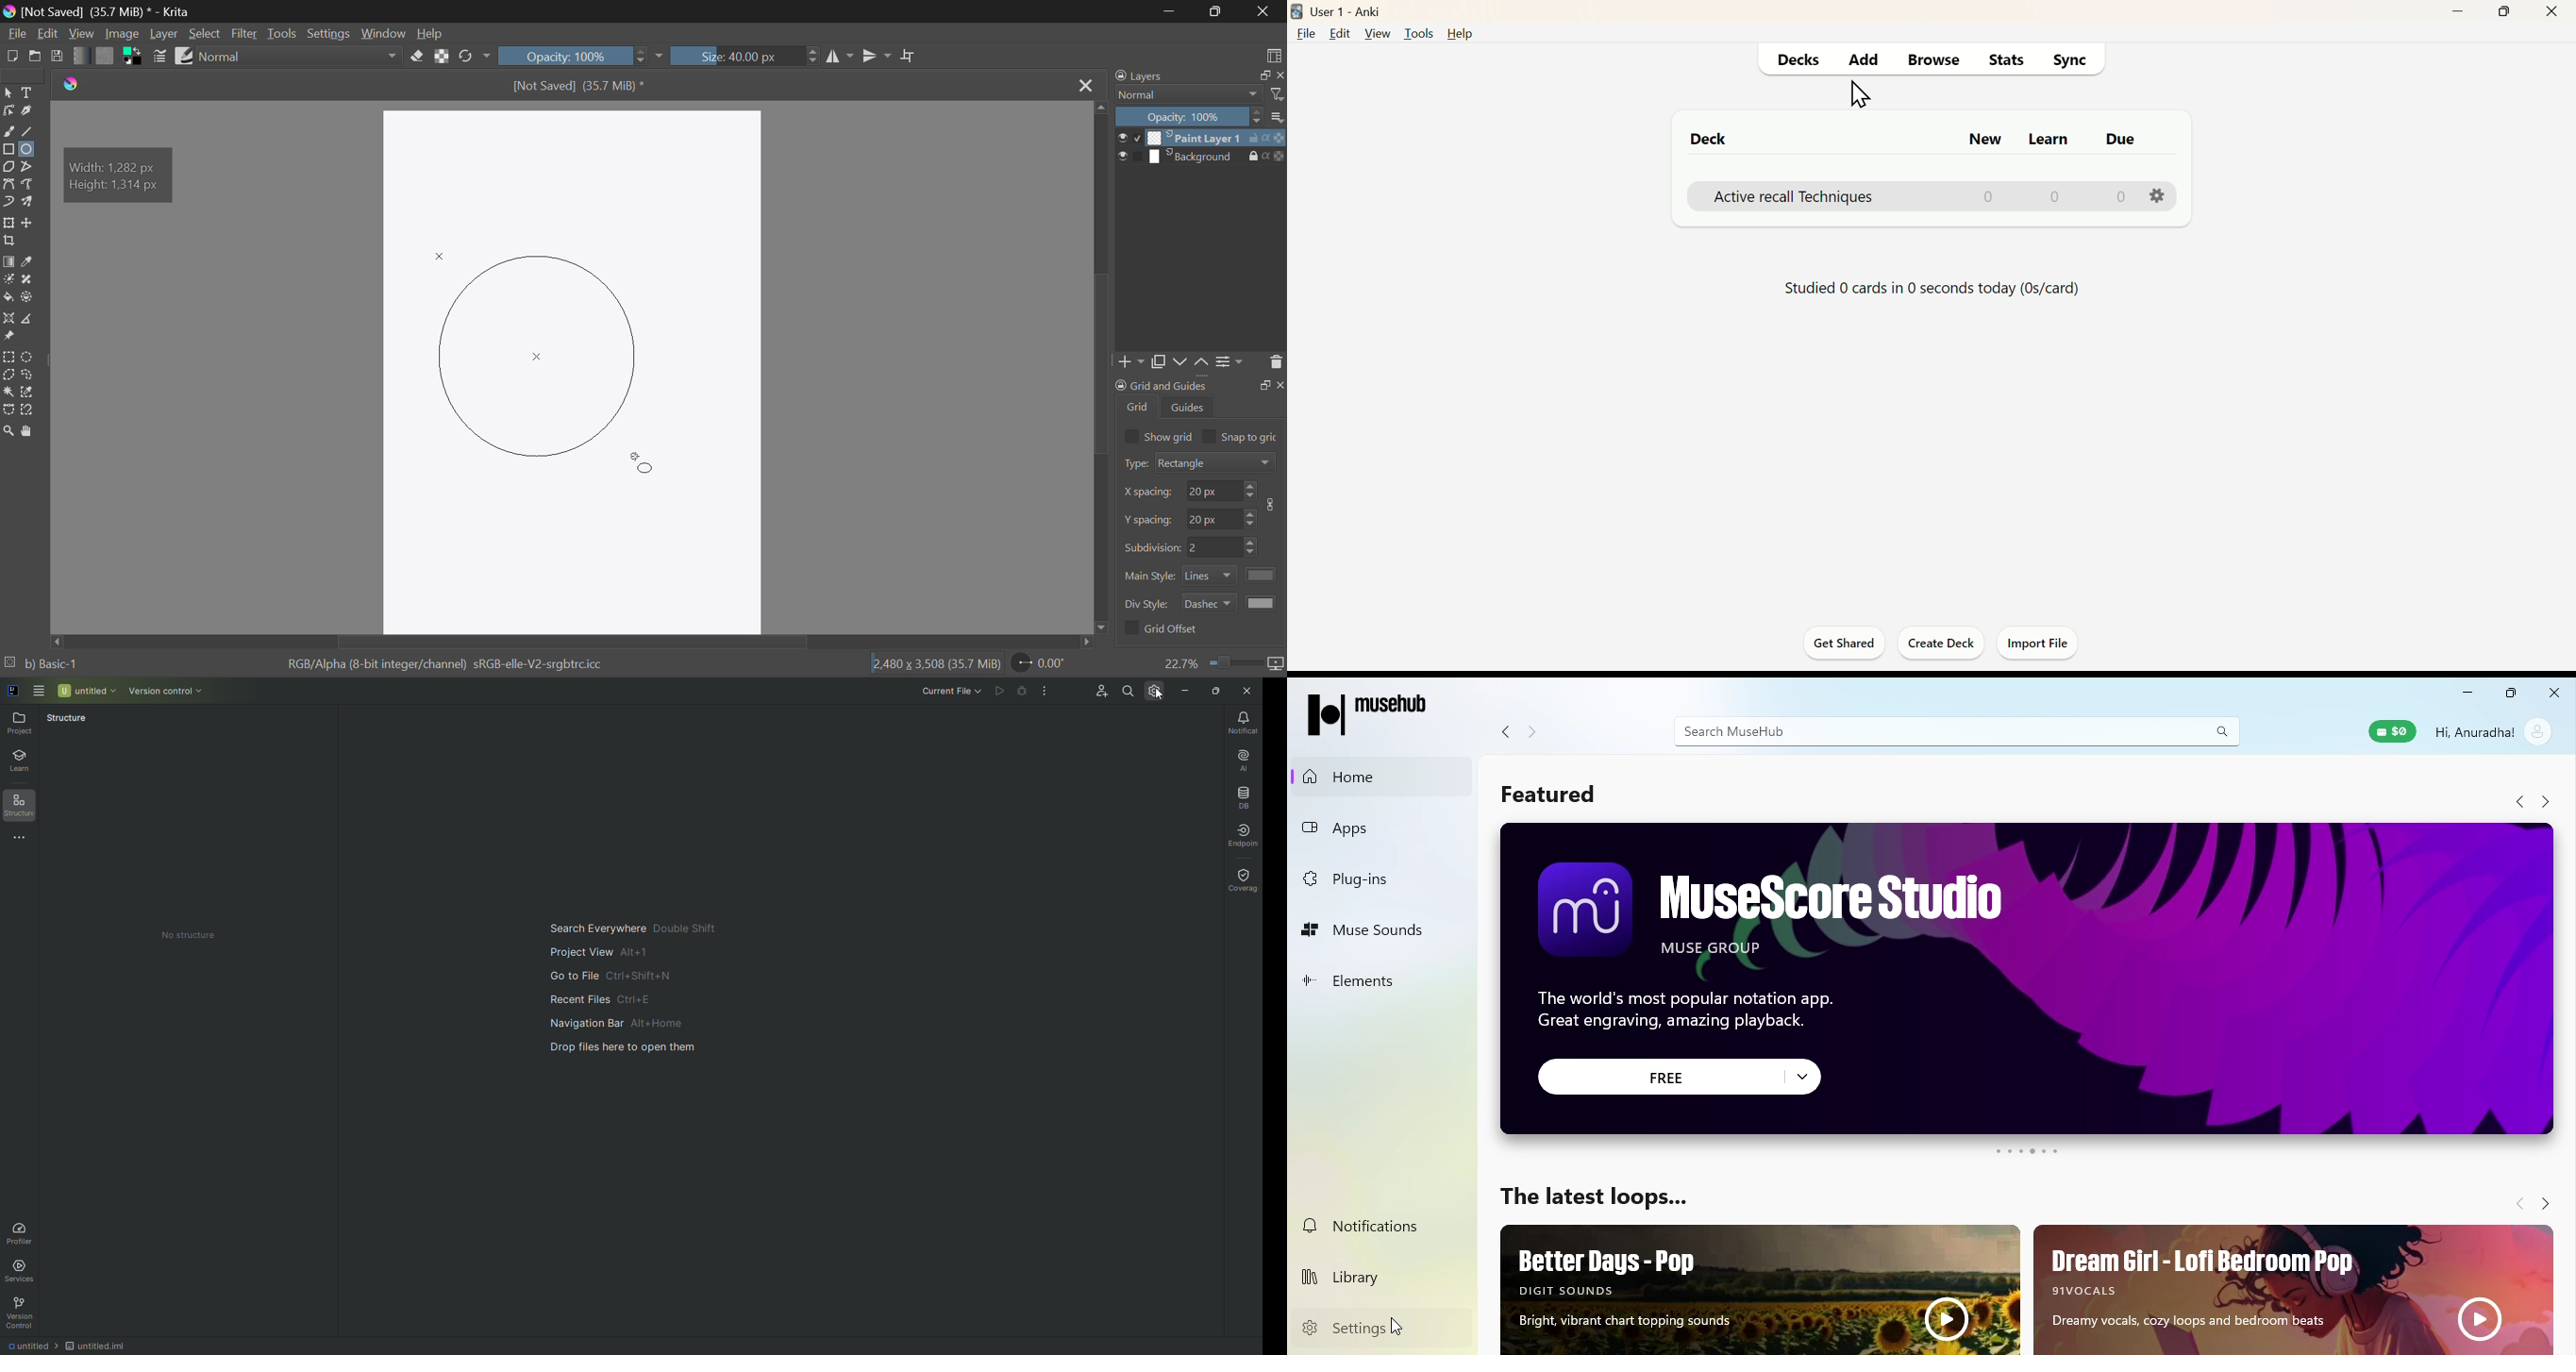 This screenshot has width=2576, height=1372. I want to click on Navigate back, so click(1505, 734).